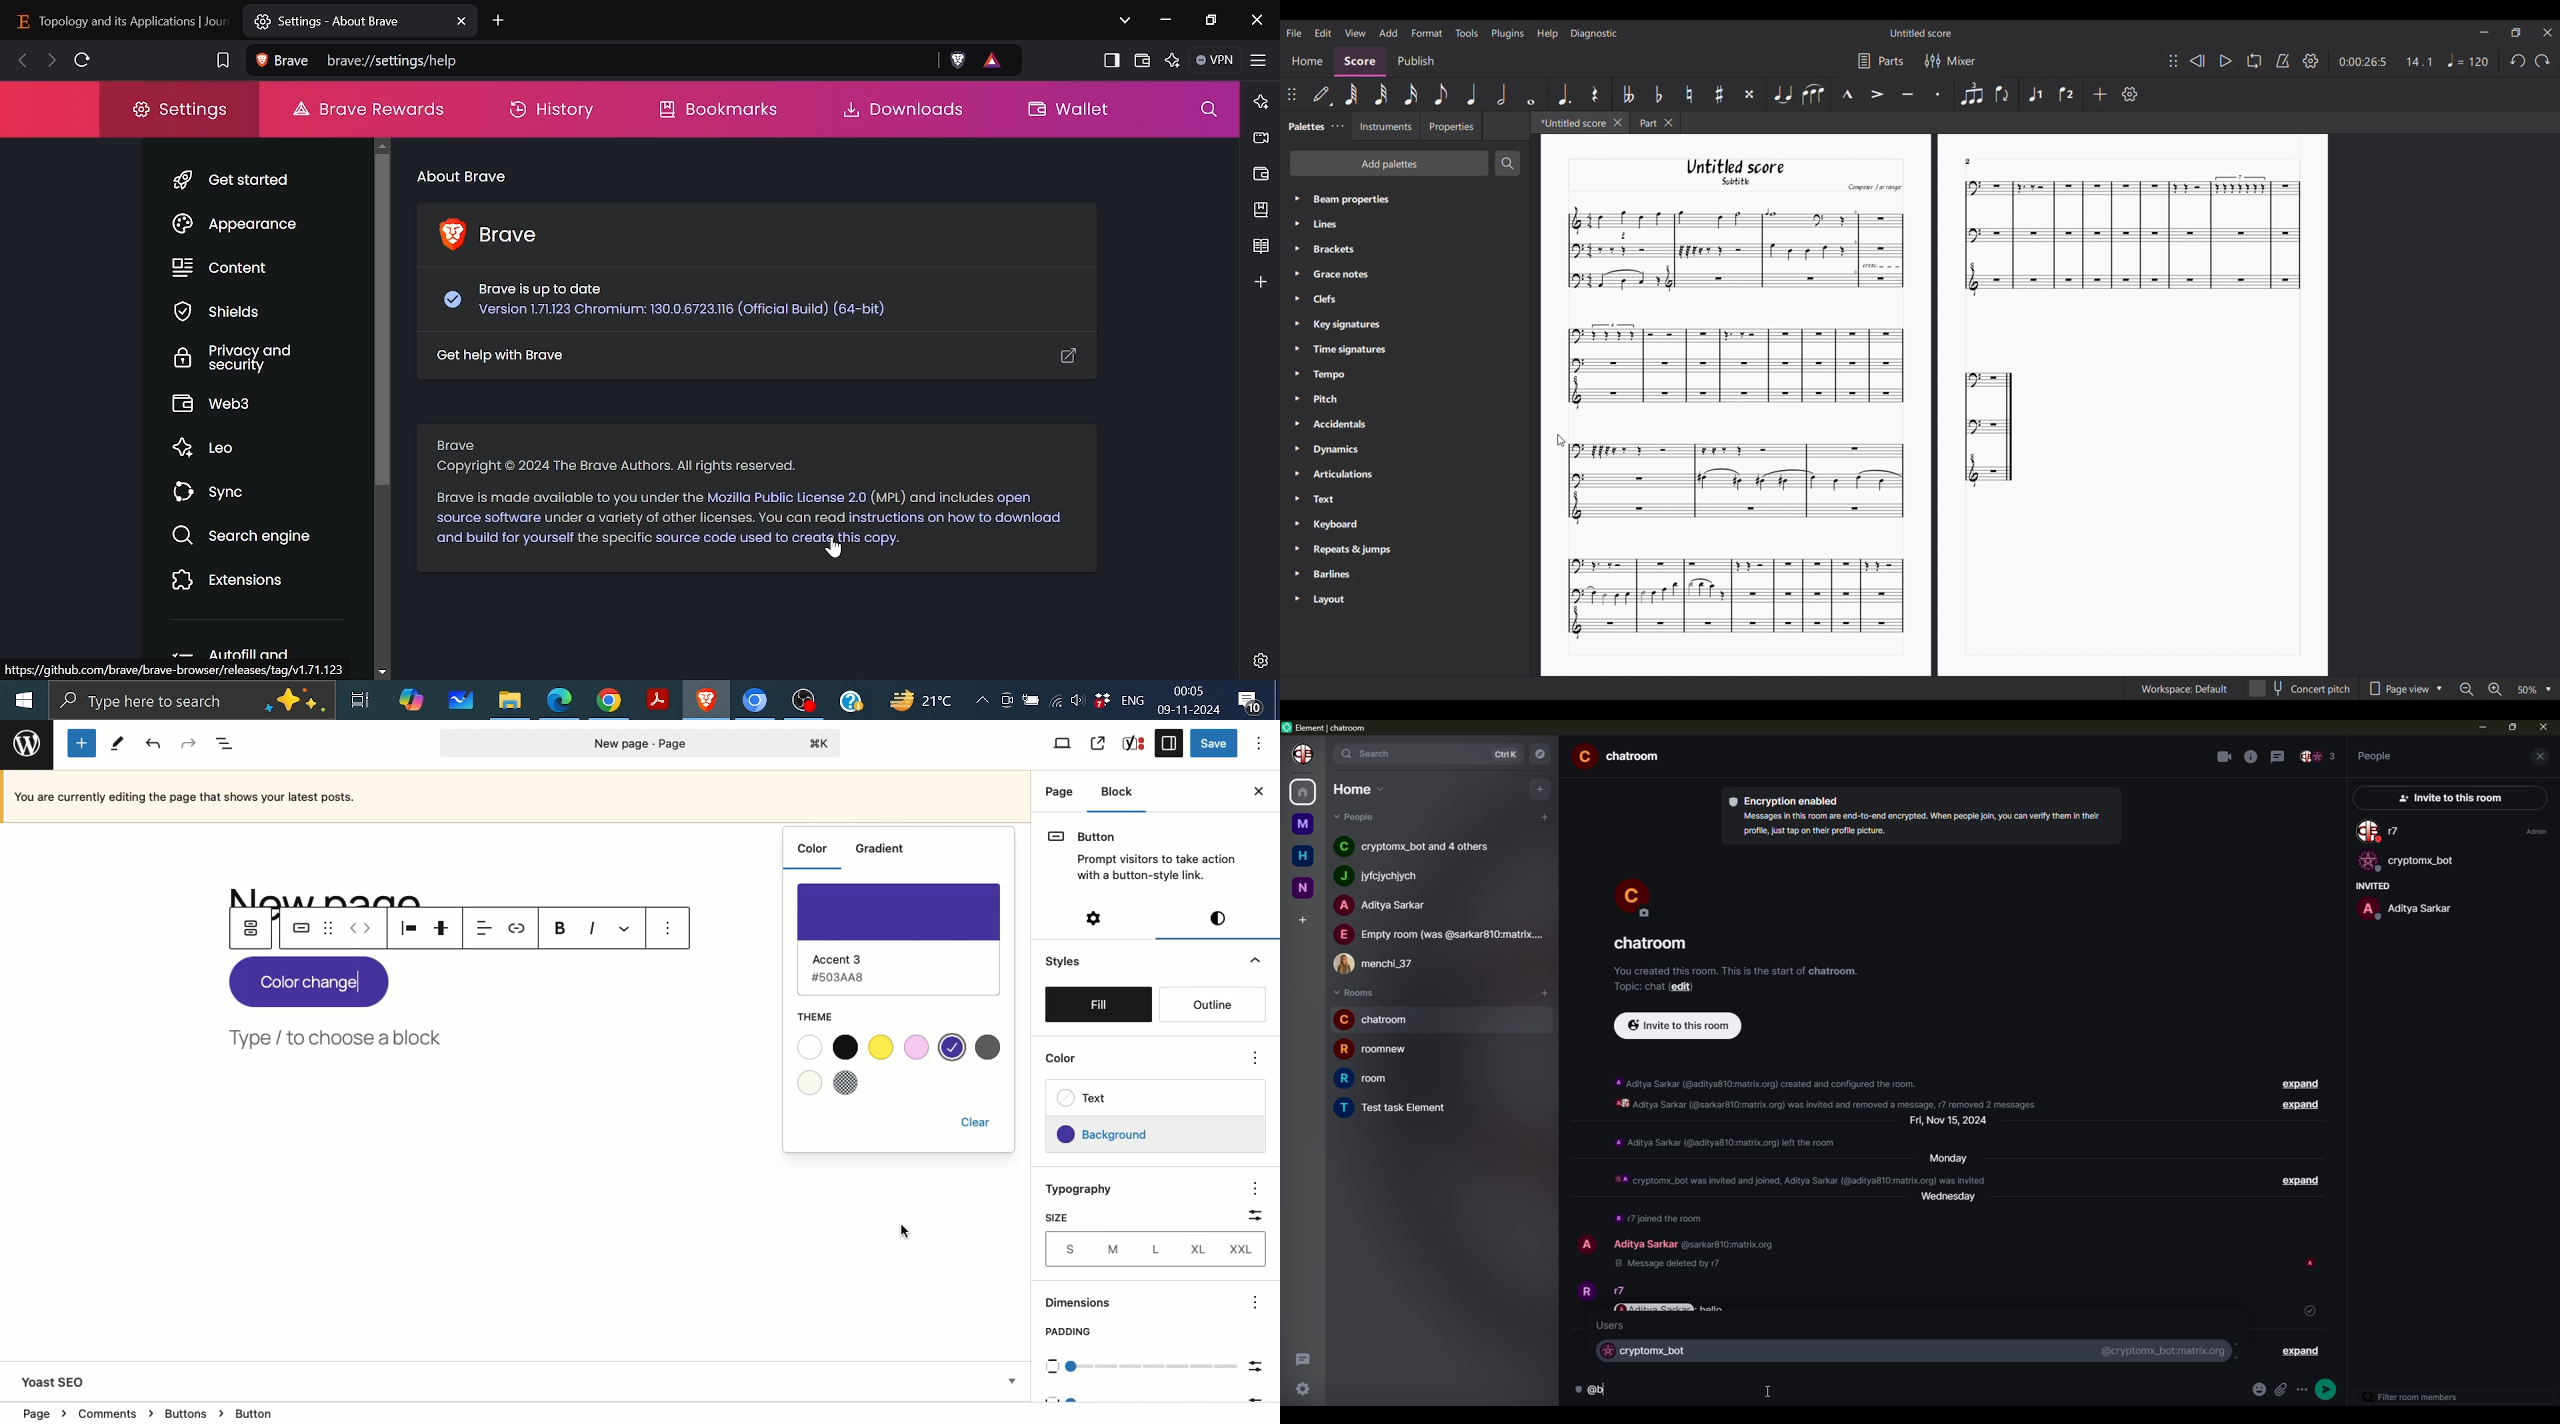 The image size is (2576, 1428). What do you see at coordinates (2067, 94) in the screenshot?
I see `Voice 2` at bounding box center [2067, 94].